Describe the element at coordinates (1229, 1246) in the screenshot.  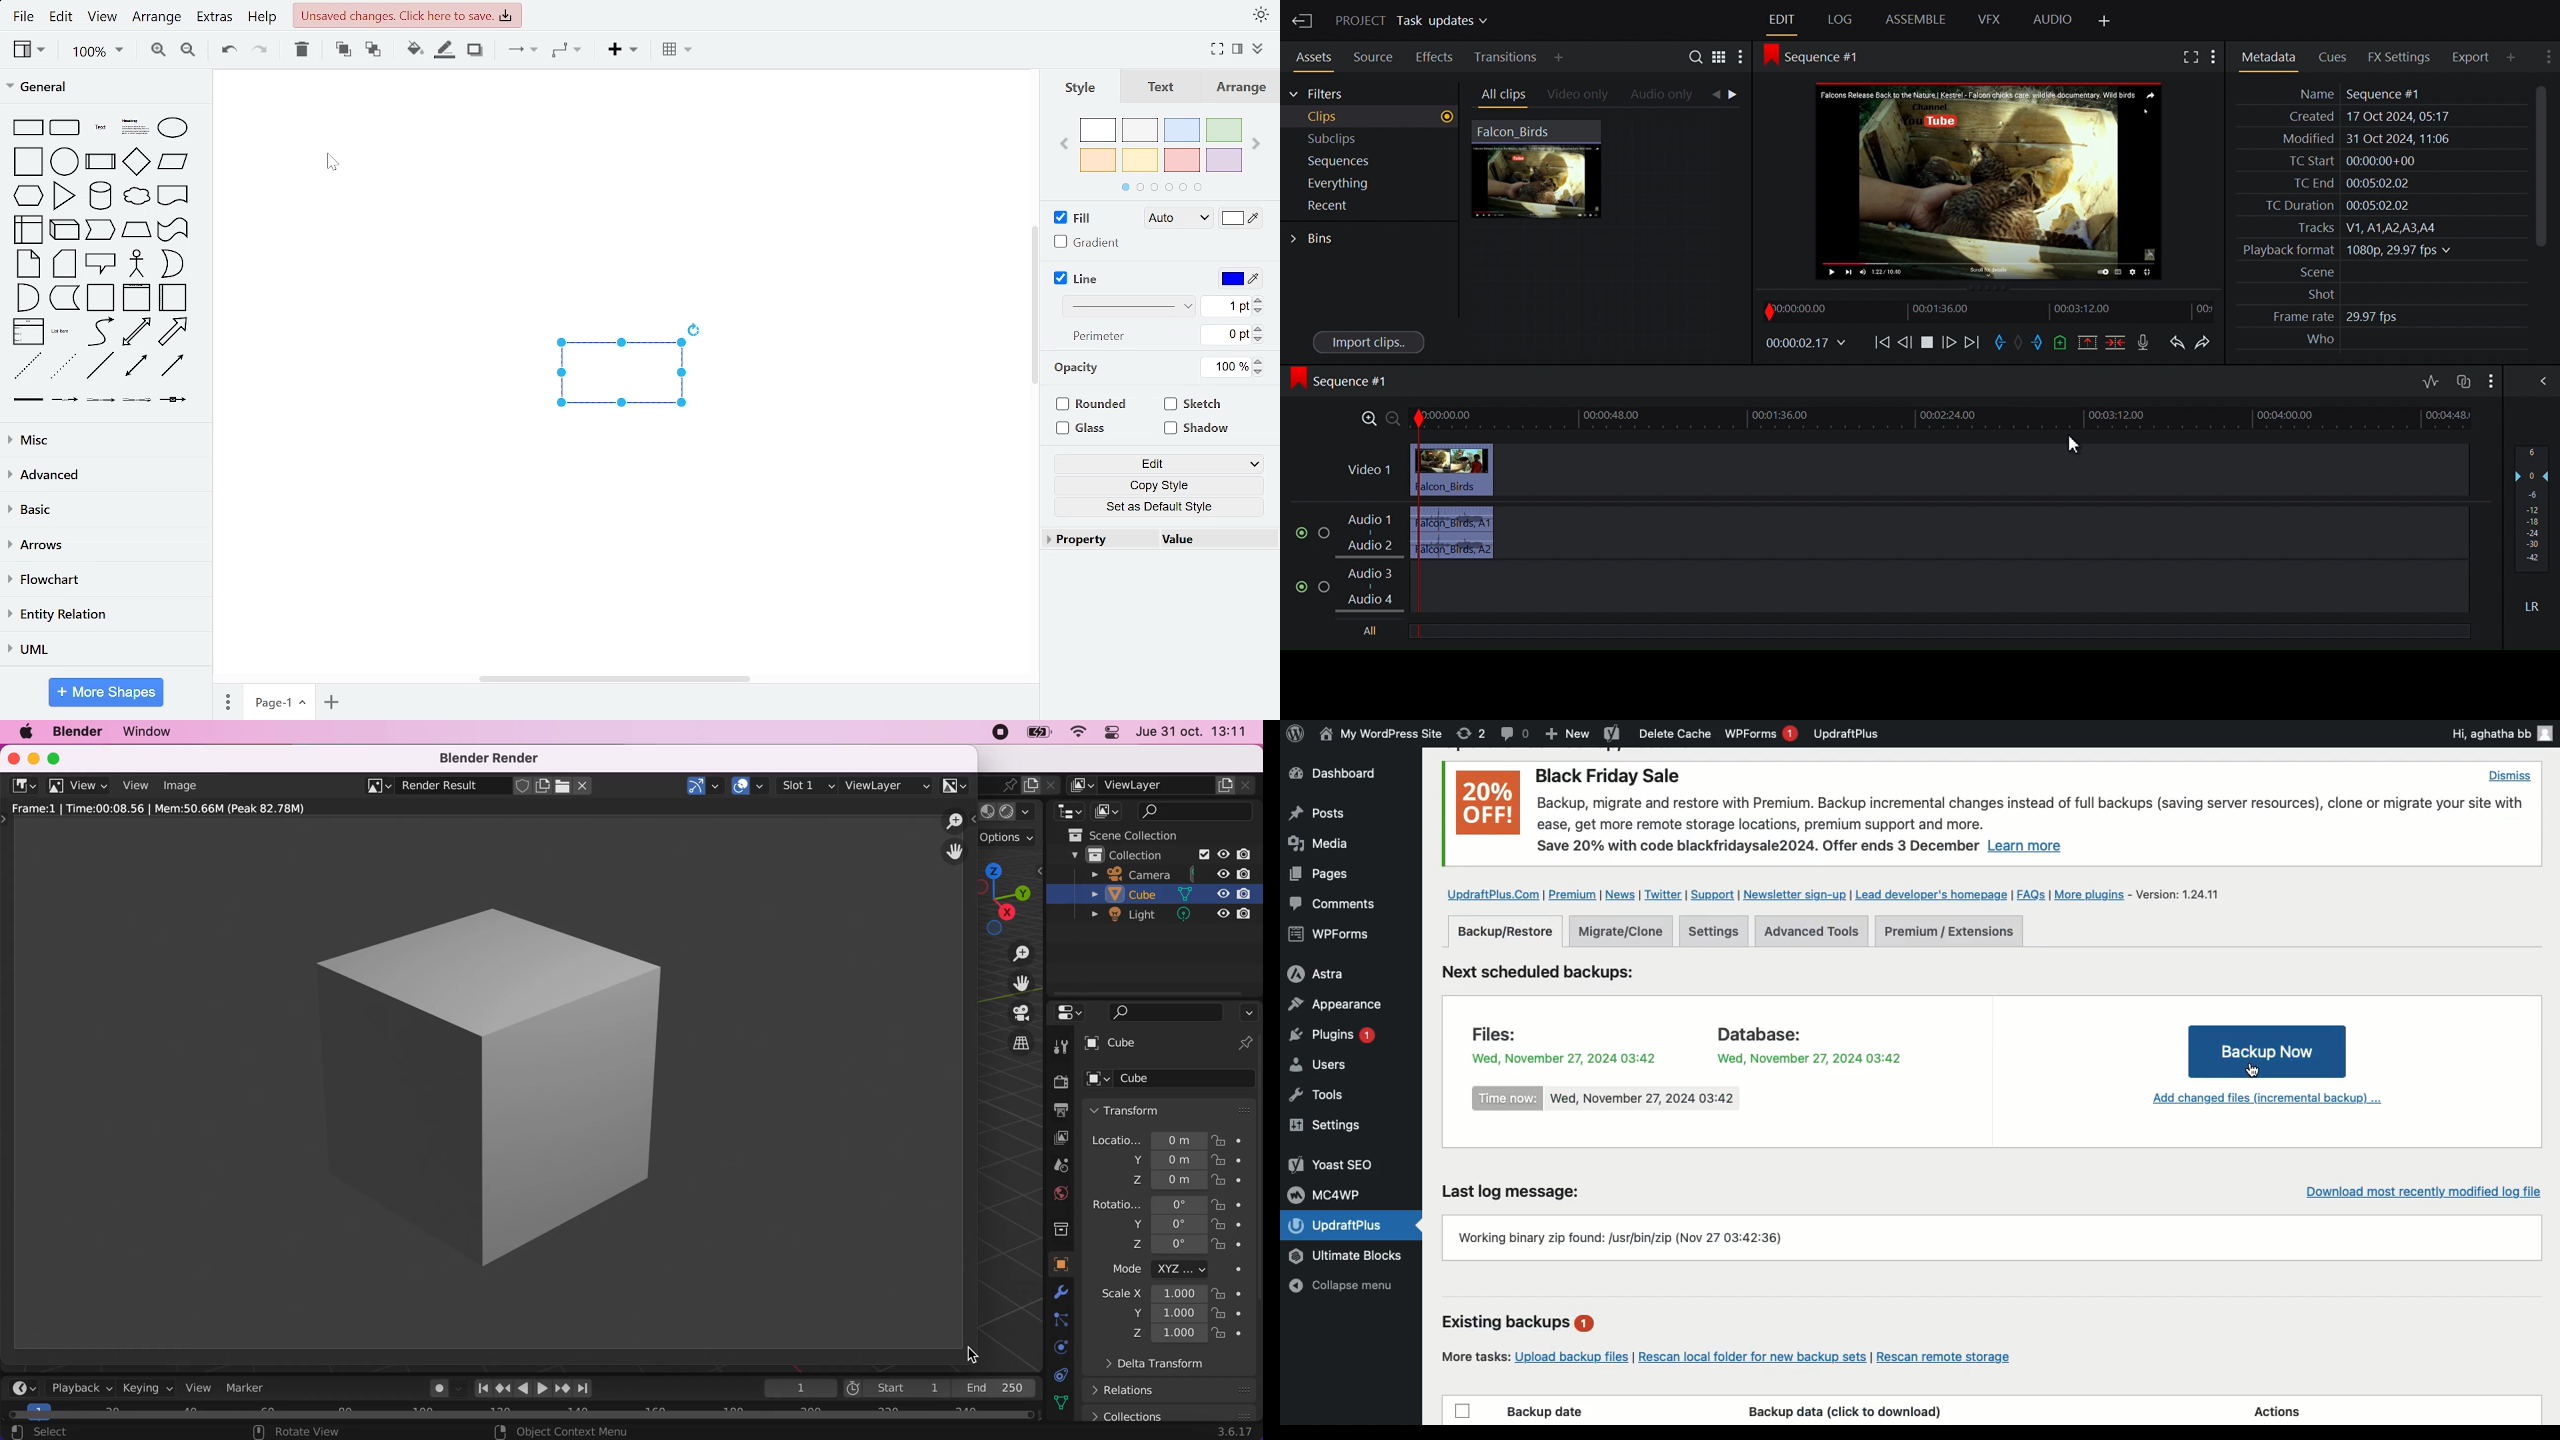
I see `lock` at that location.